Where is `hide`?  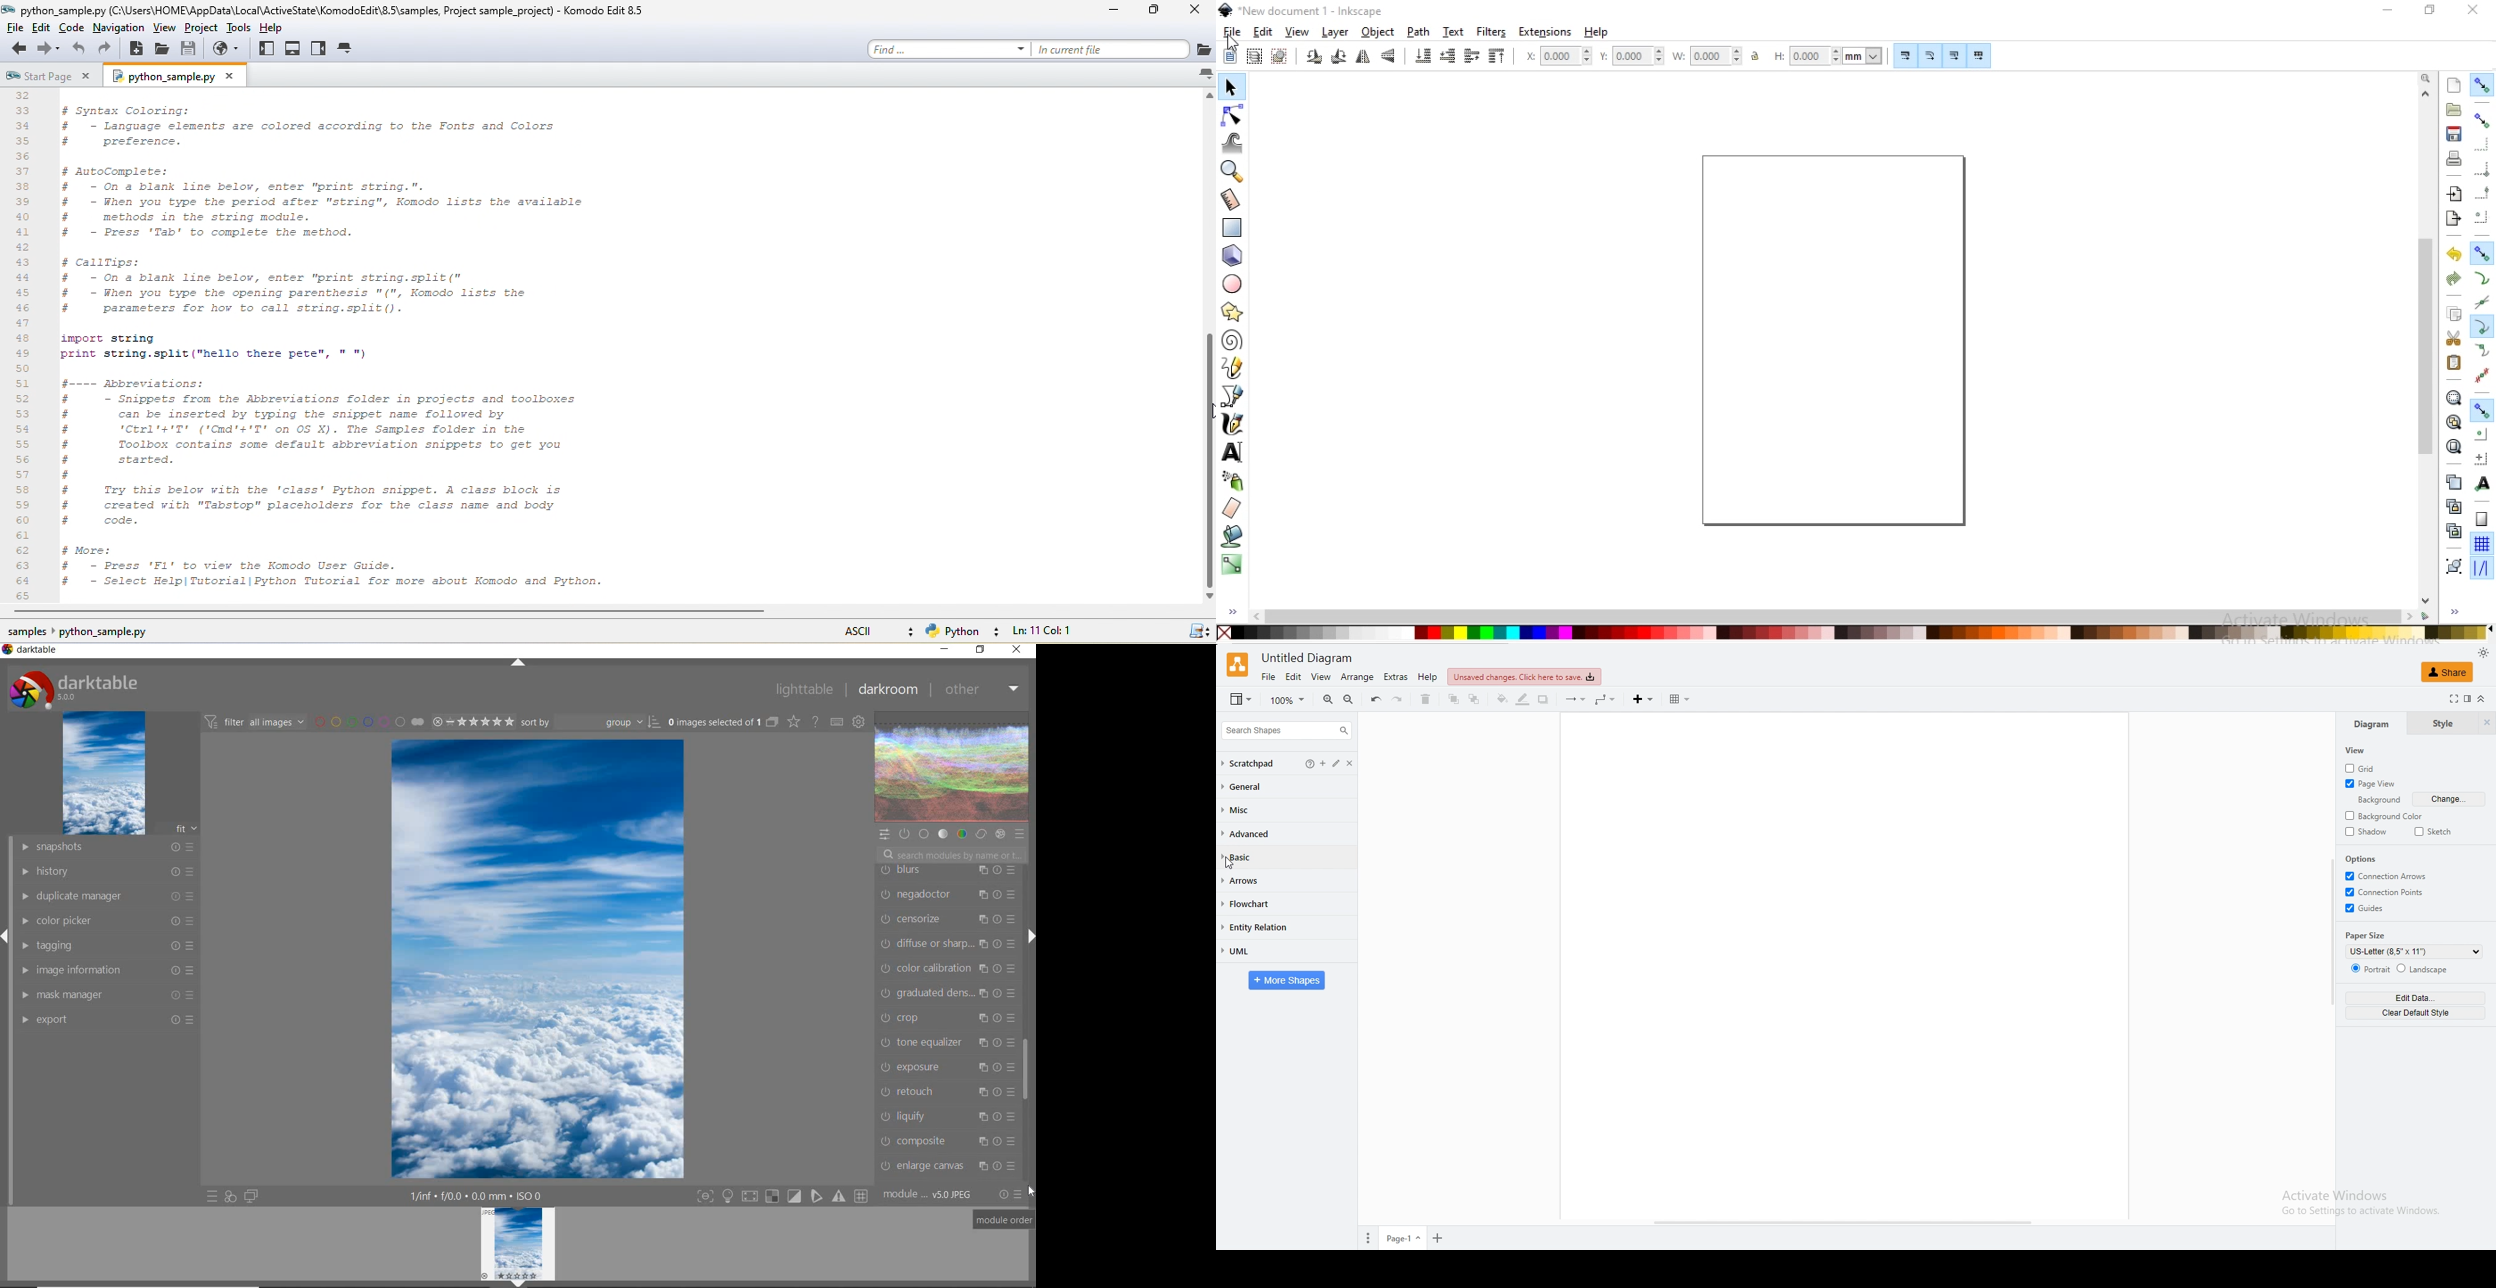
hide is located at coordinates (2486, 724).